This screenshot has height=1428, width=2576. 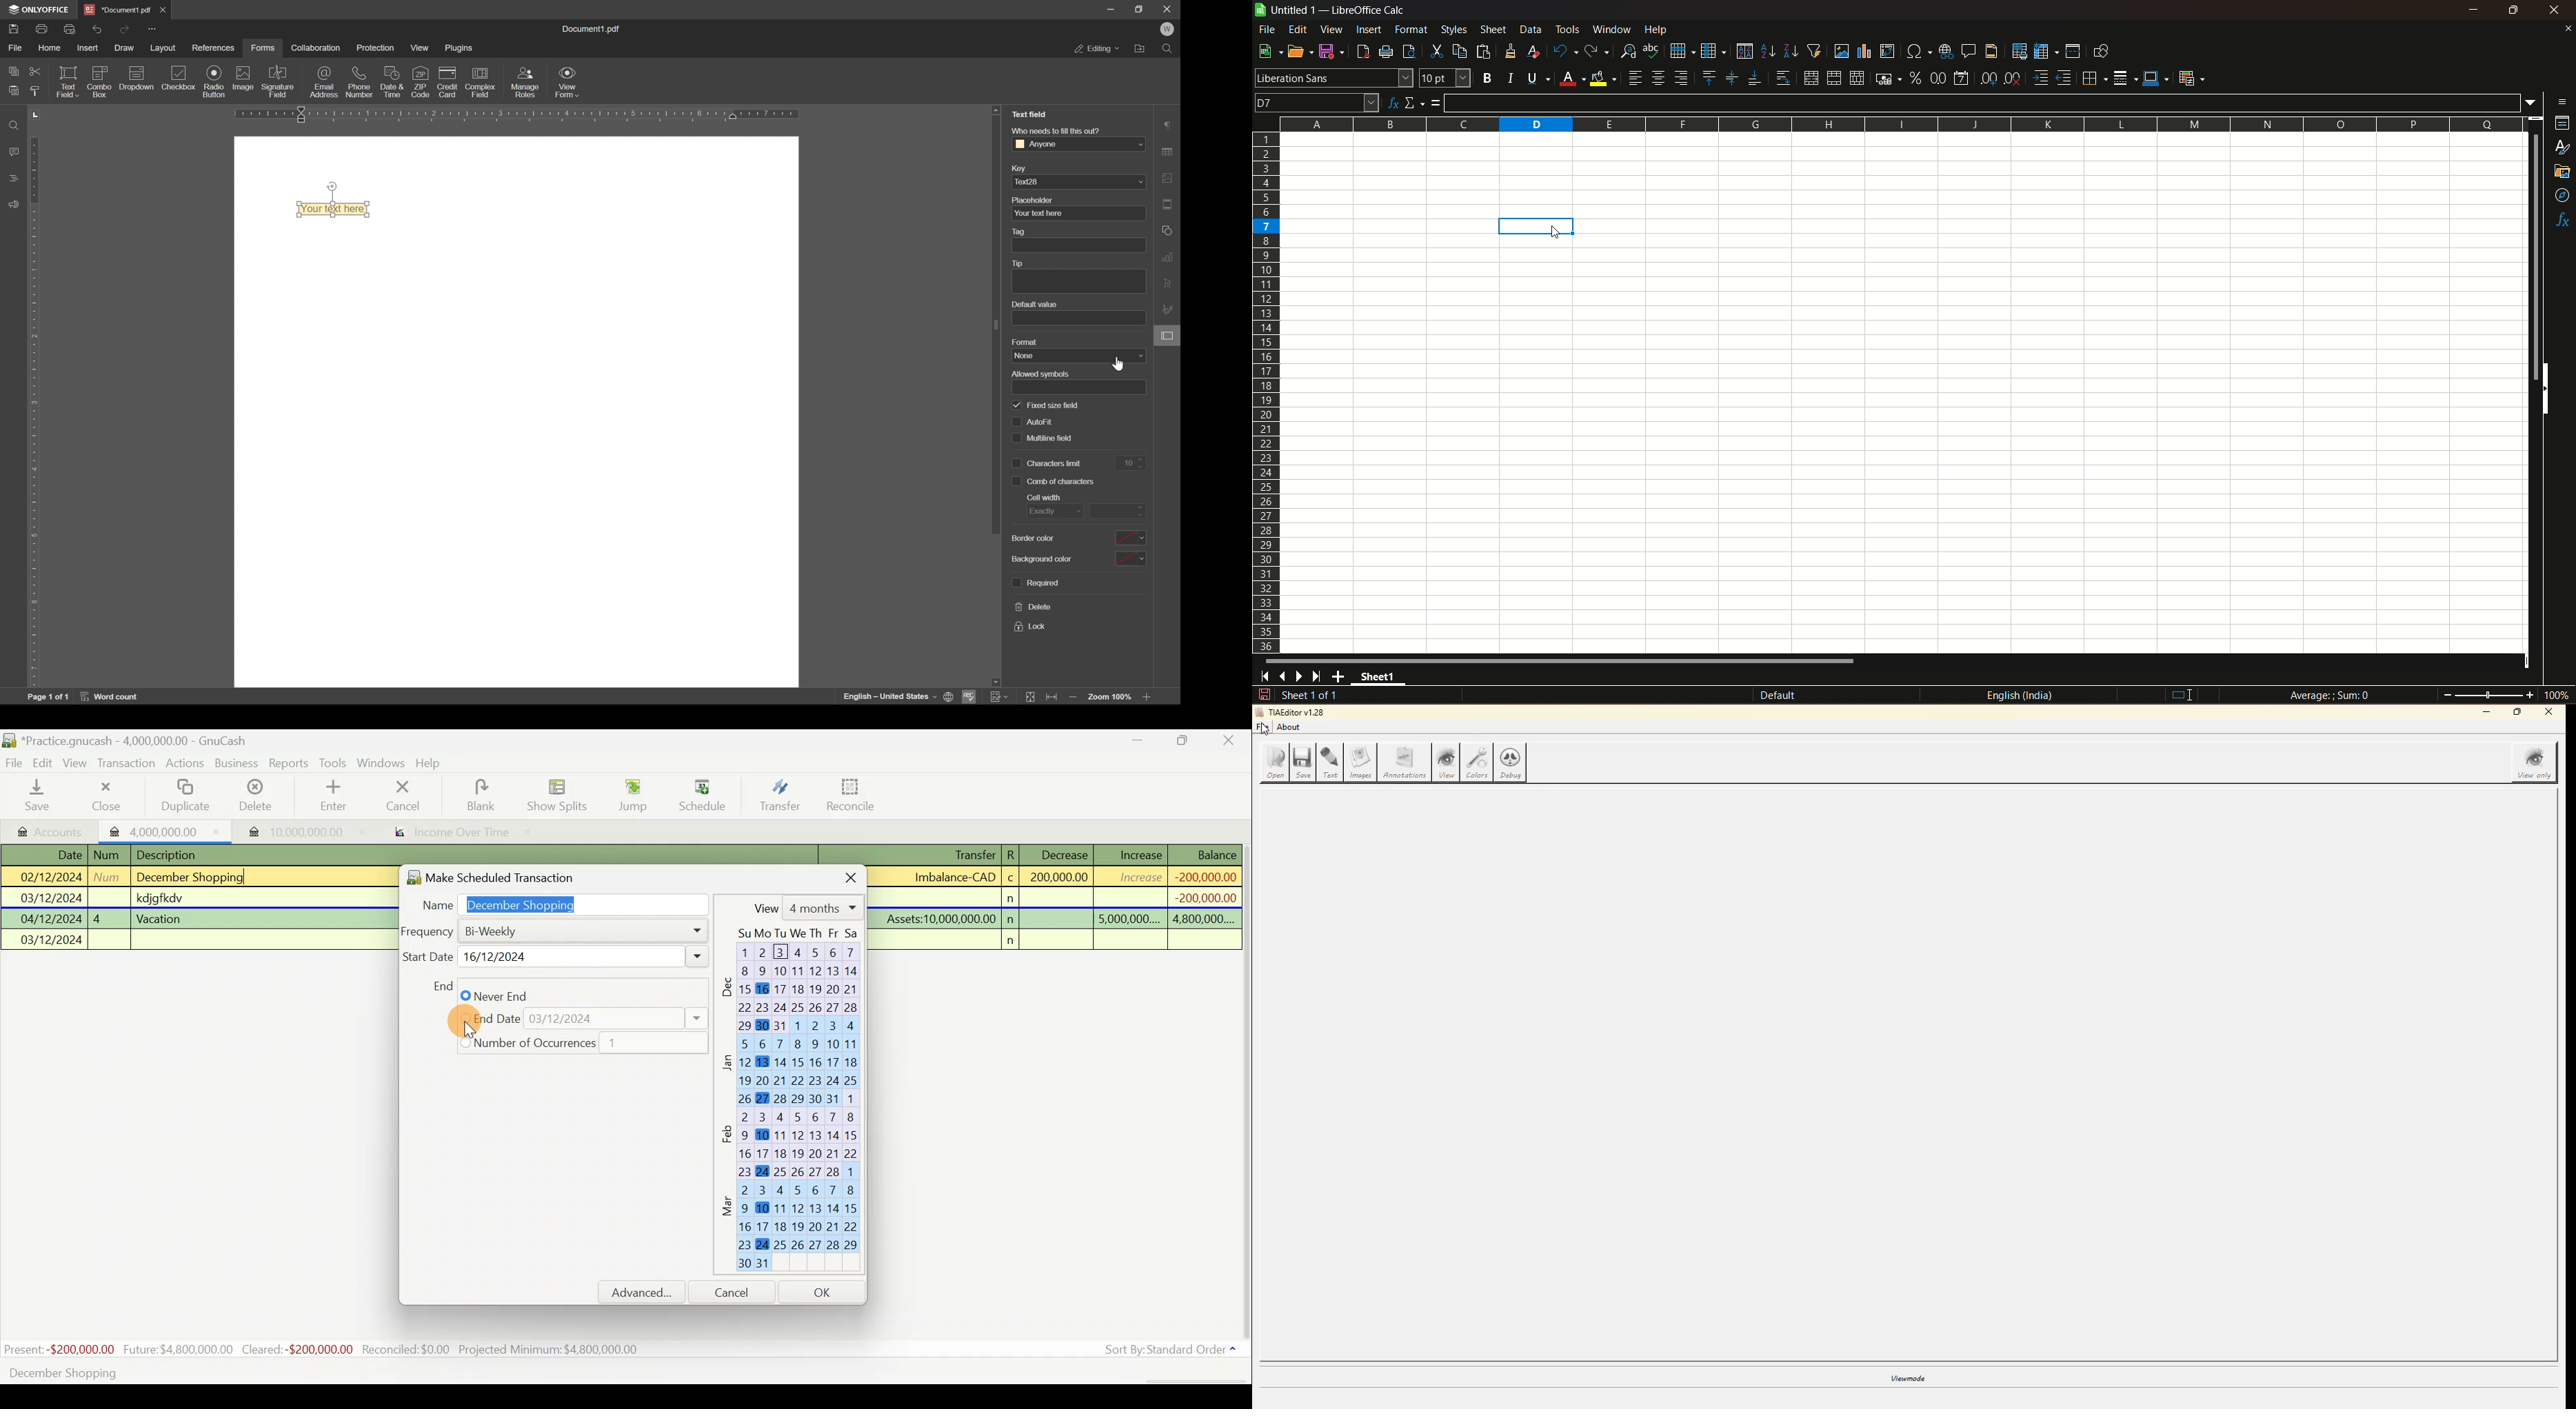 What do you see at coordinates (1031, 626) in the screenshot?
I see `lock` at bounding box center [1031, 626].